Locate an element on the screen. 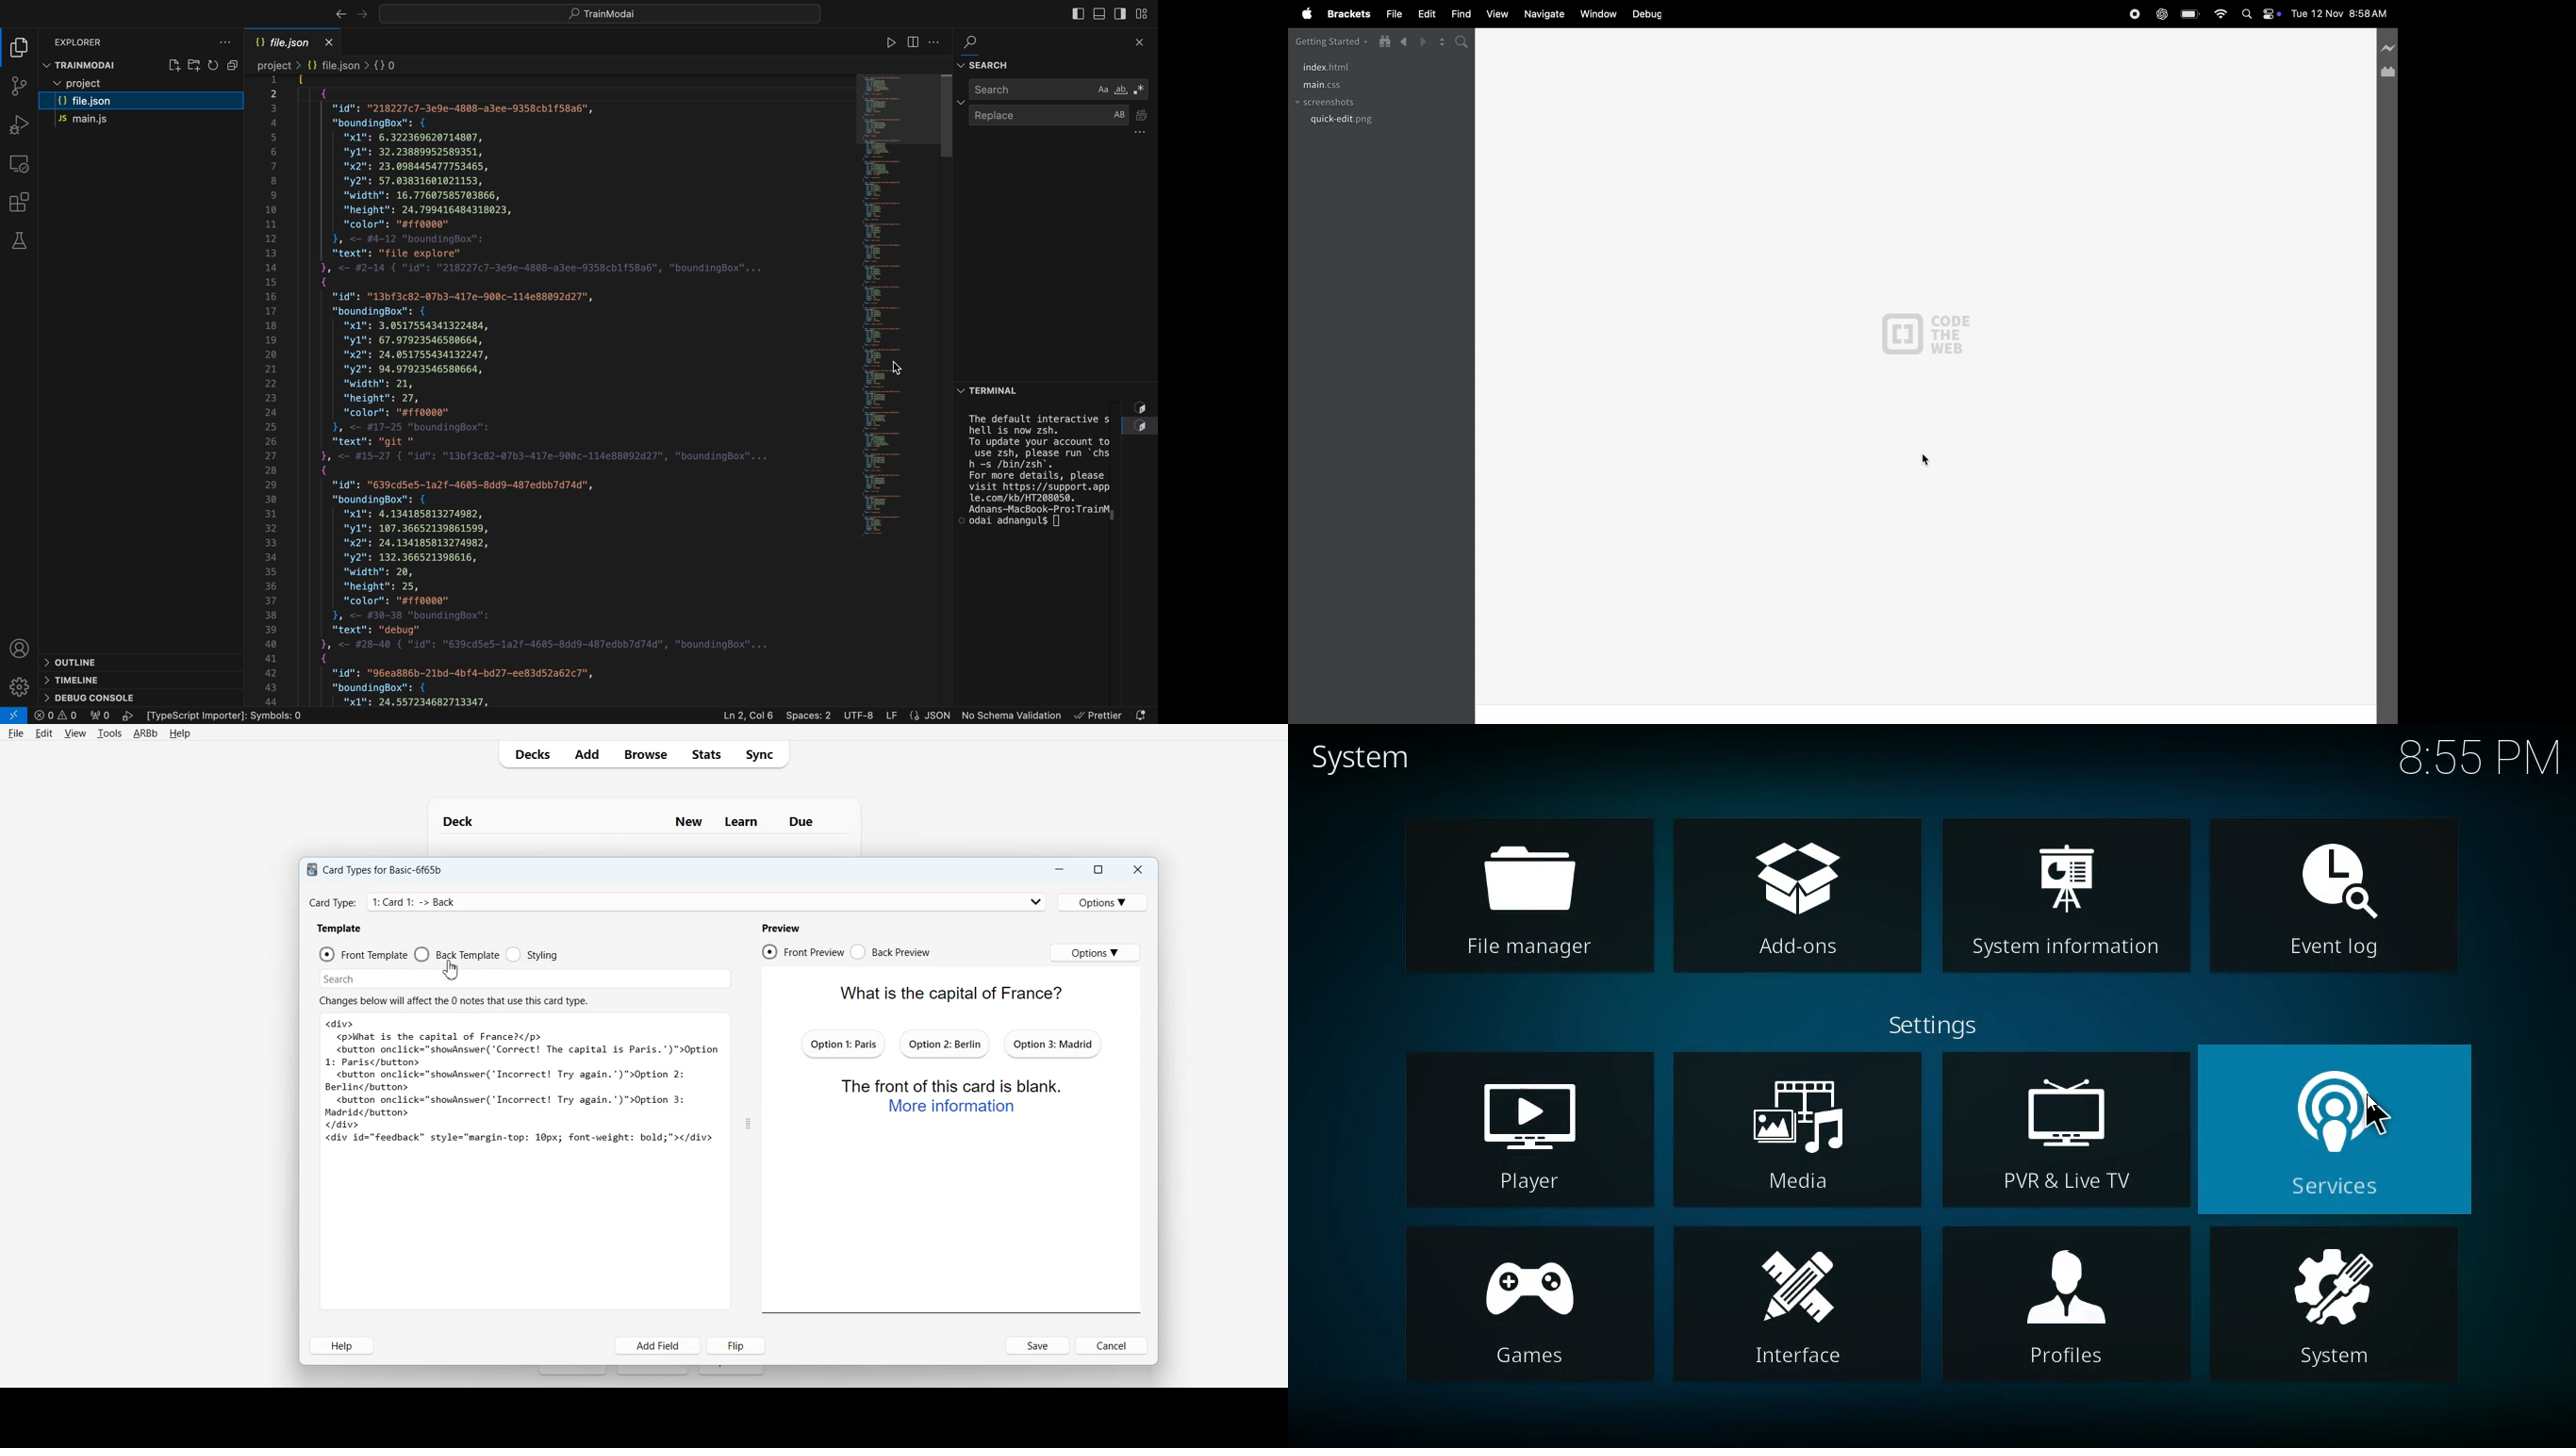 This screenshot has height=1456, width=2576. Save is located at coordinates (1037, 1346).